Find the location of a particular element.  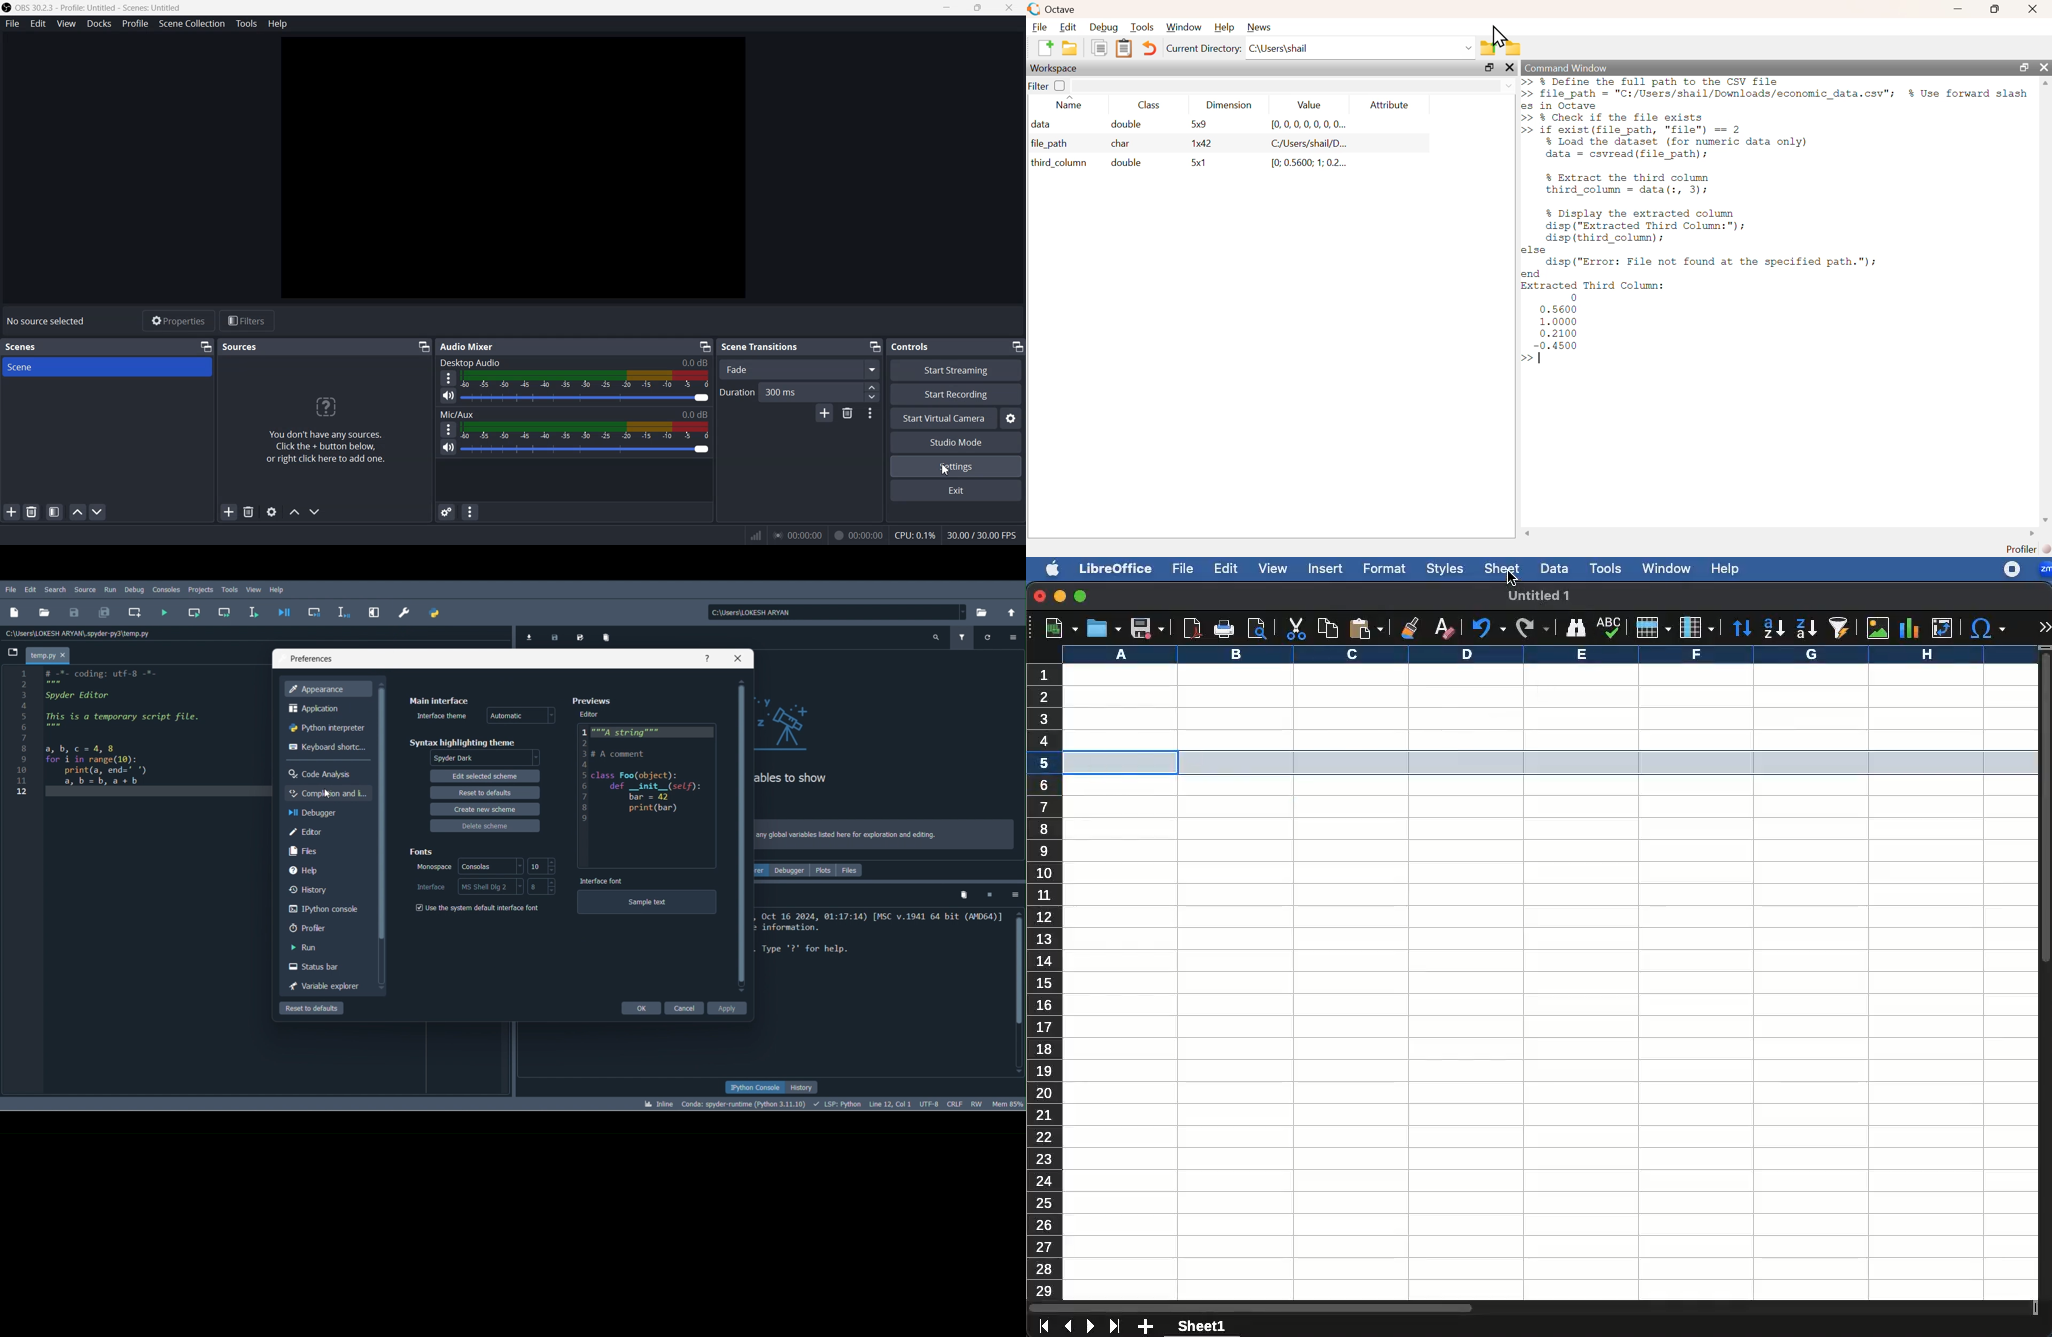

Docks is located at coordinates (98, 24).